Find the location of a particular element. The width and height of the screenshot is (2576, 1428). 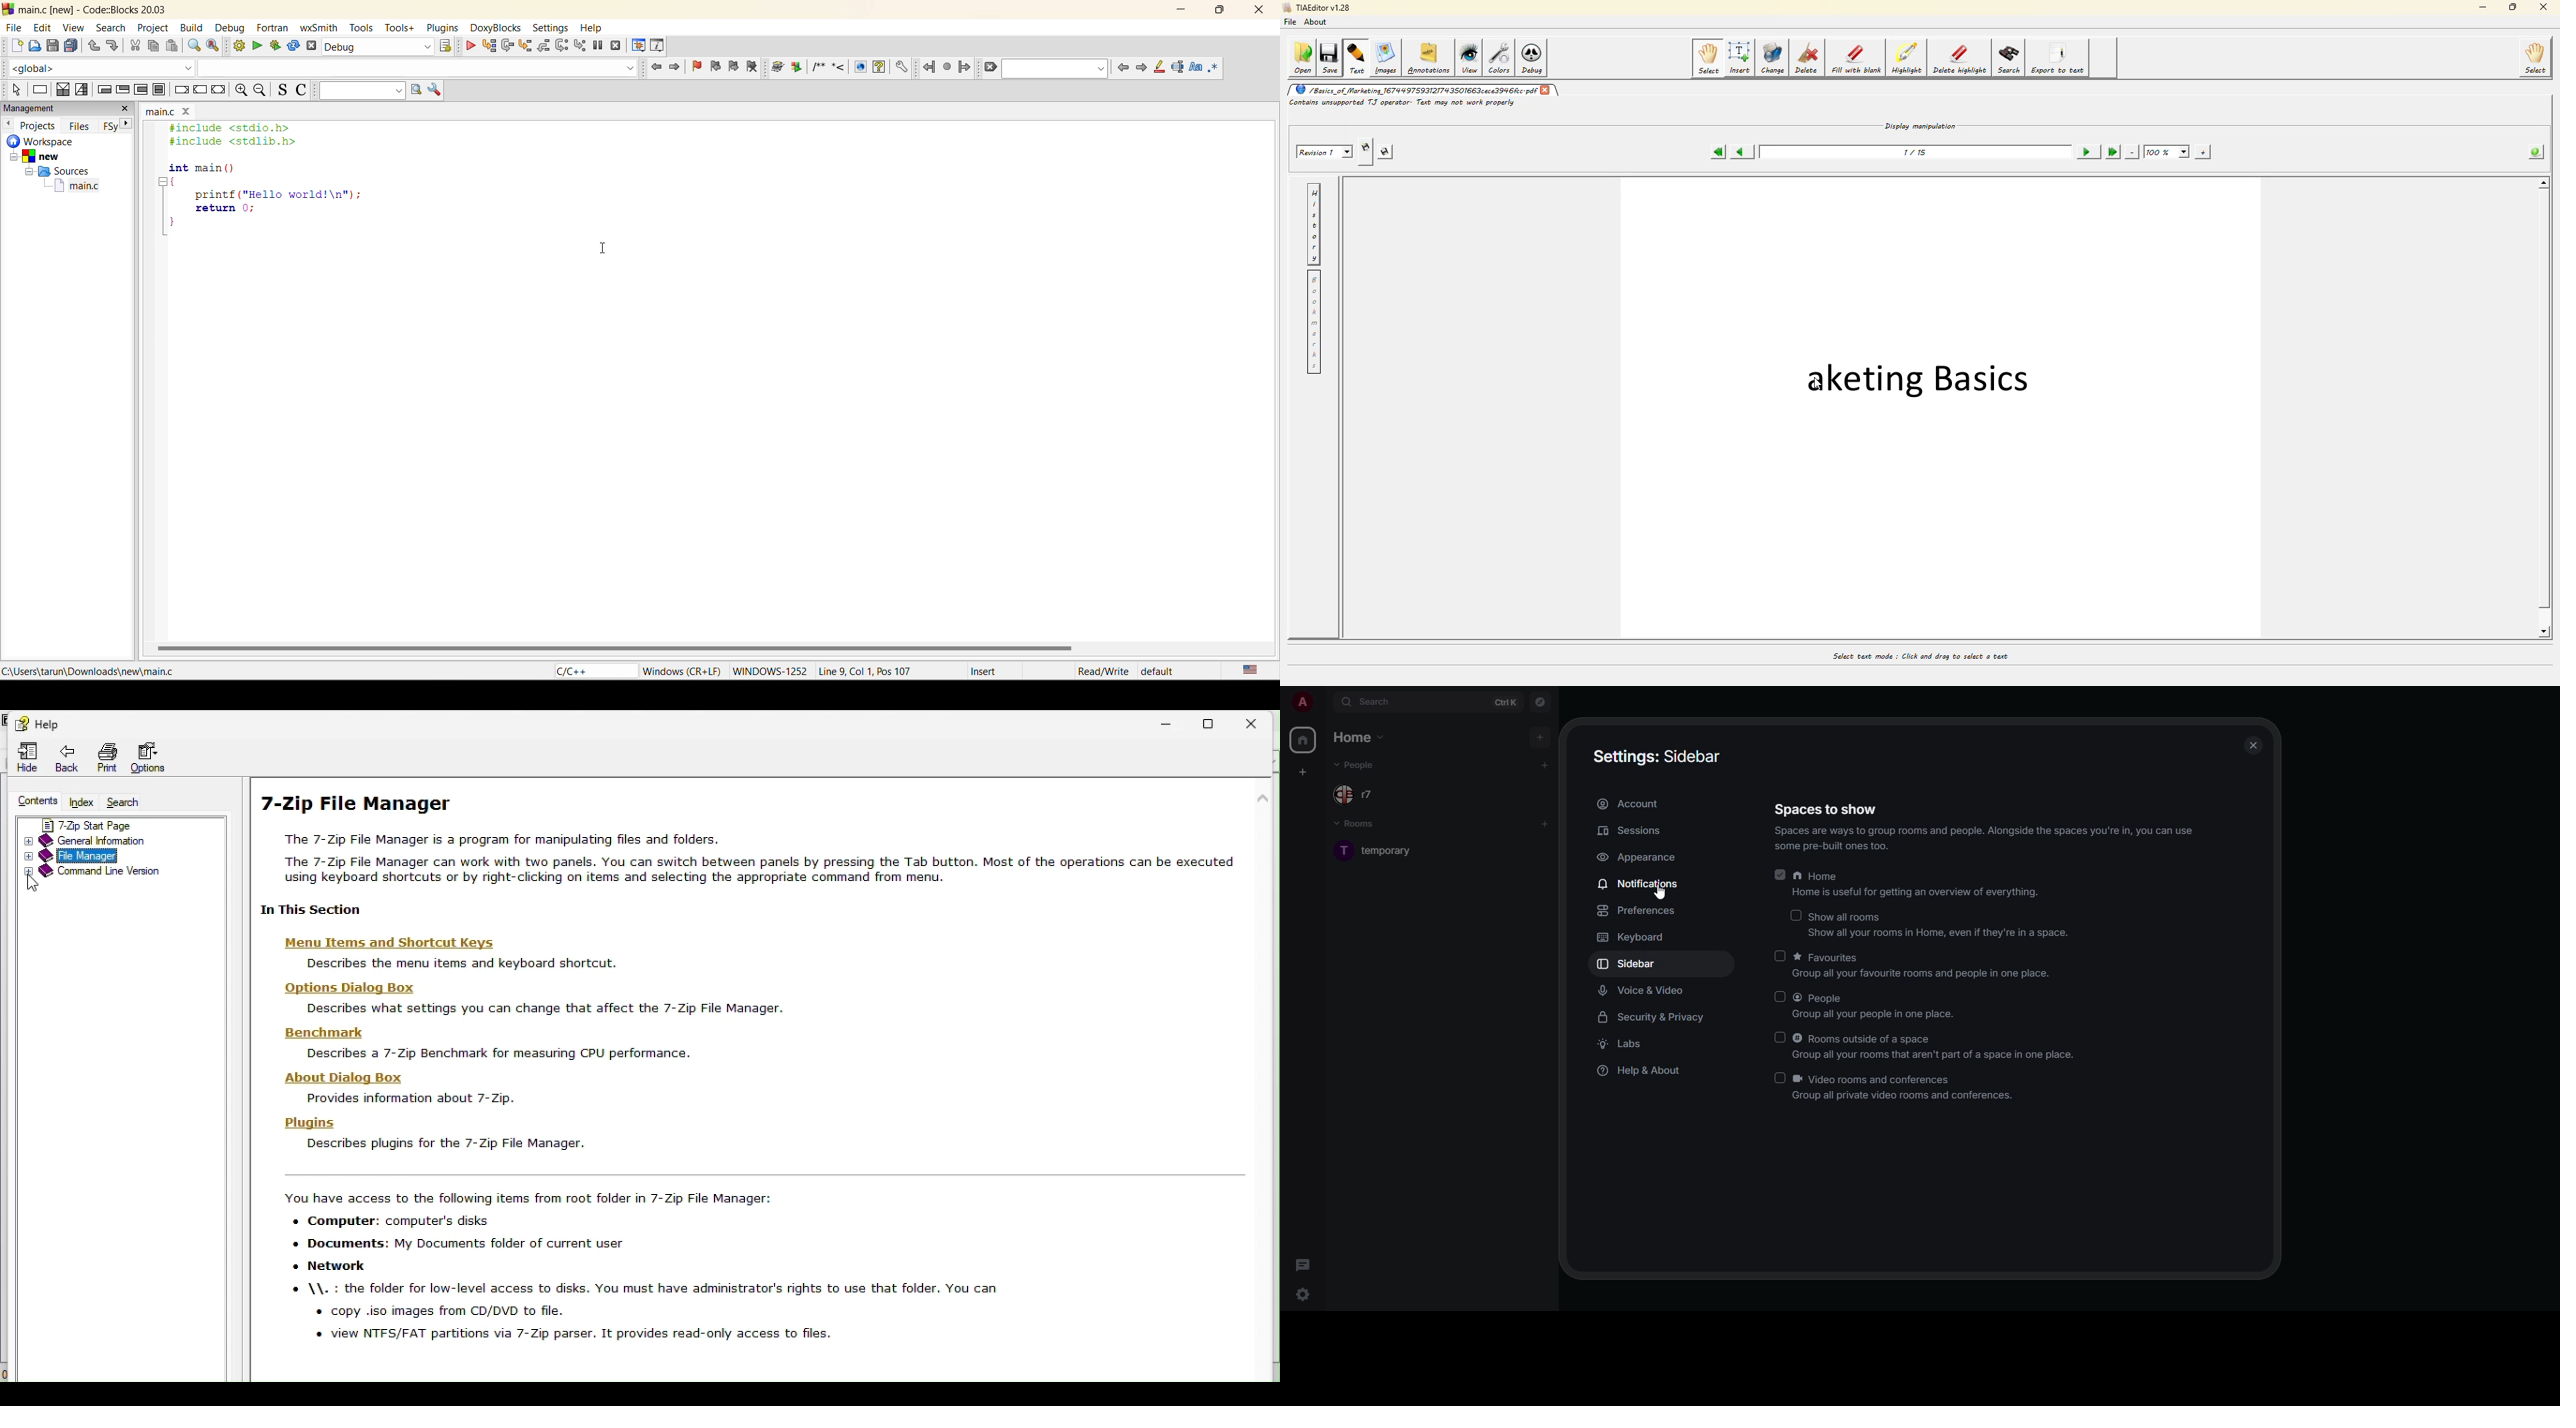

Windows (CR + LF) is located at coordinates (683, 671).